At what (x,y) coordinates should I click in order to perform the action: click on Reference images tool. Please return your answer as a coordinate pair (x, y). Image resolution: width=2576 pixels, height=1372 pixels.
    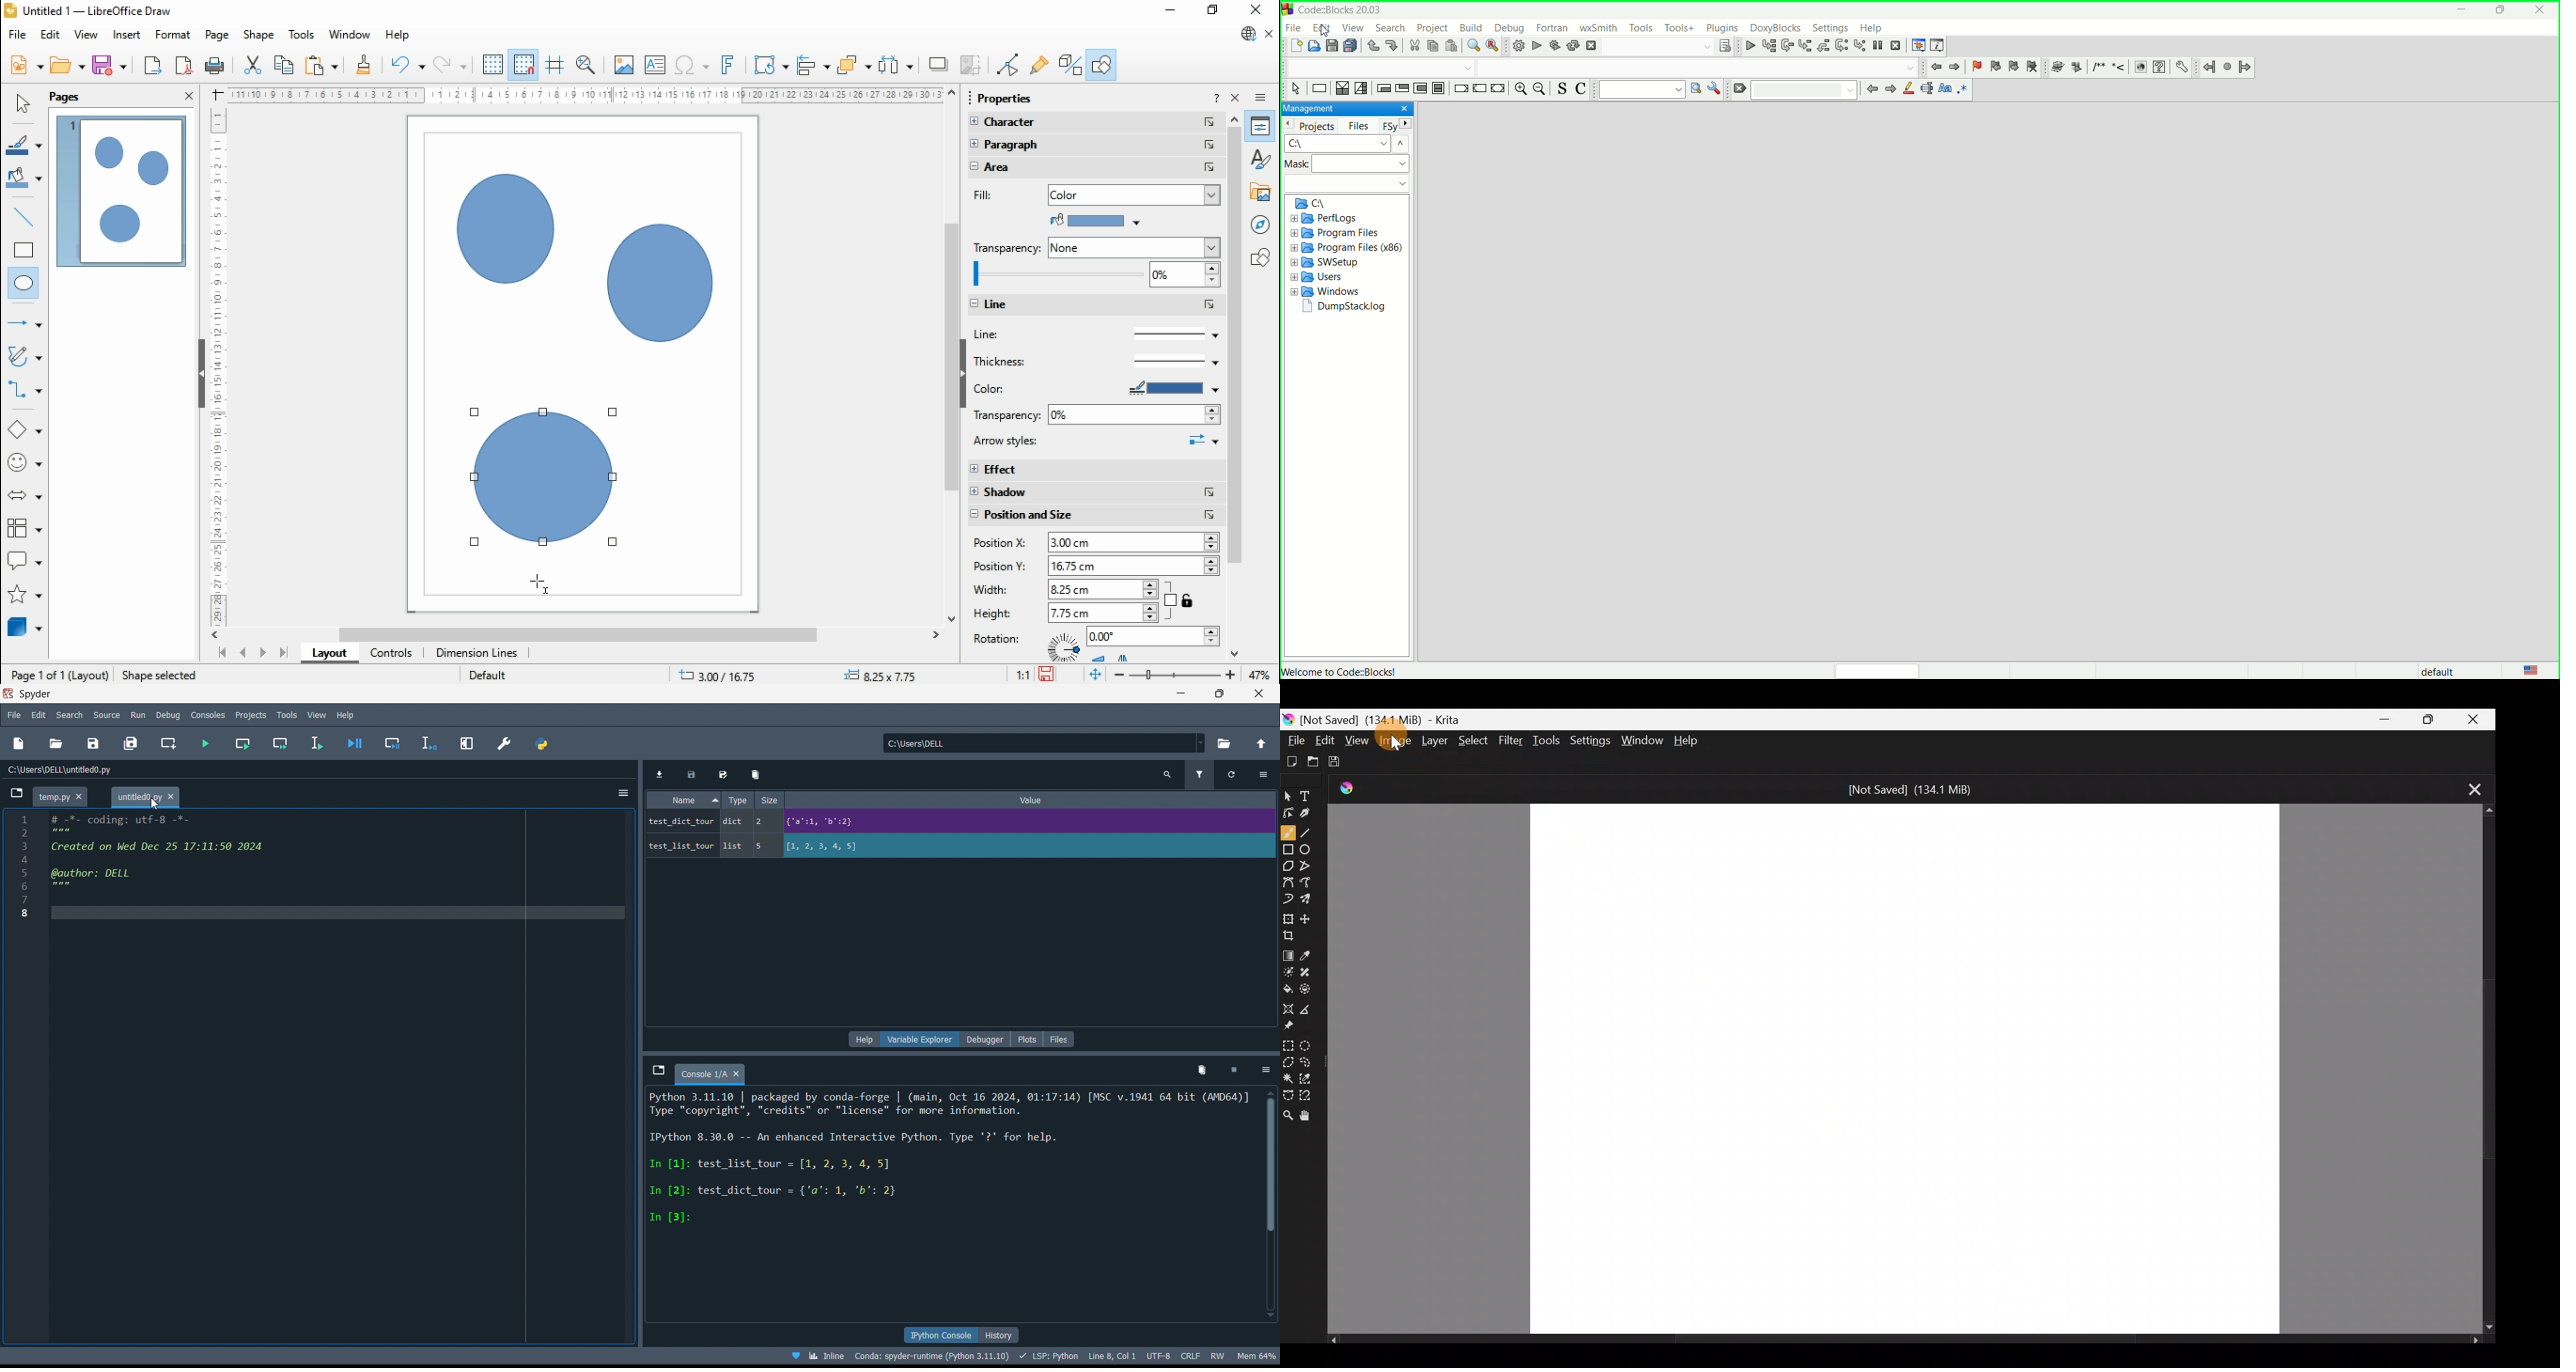
    Looking at the image, I should click on (1290, 1027).